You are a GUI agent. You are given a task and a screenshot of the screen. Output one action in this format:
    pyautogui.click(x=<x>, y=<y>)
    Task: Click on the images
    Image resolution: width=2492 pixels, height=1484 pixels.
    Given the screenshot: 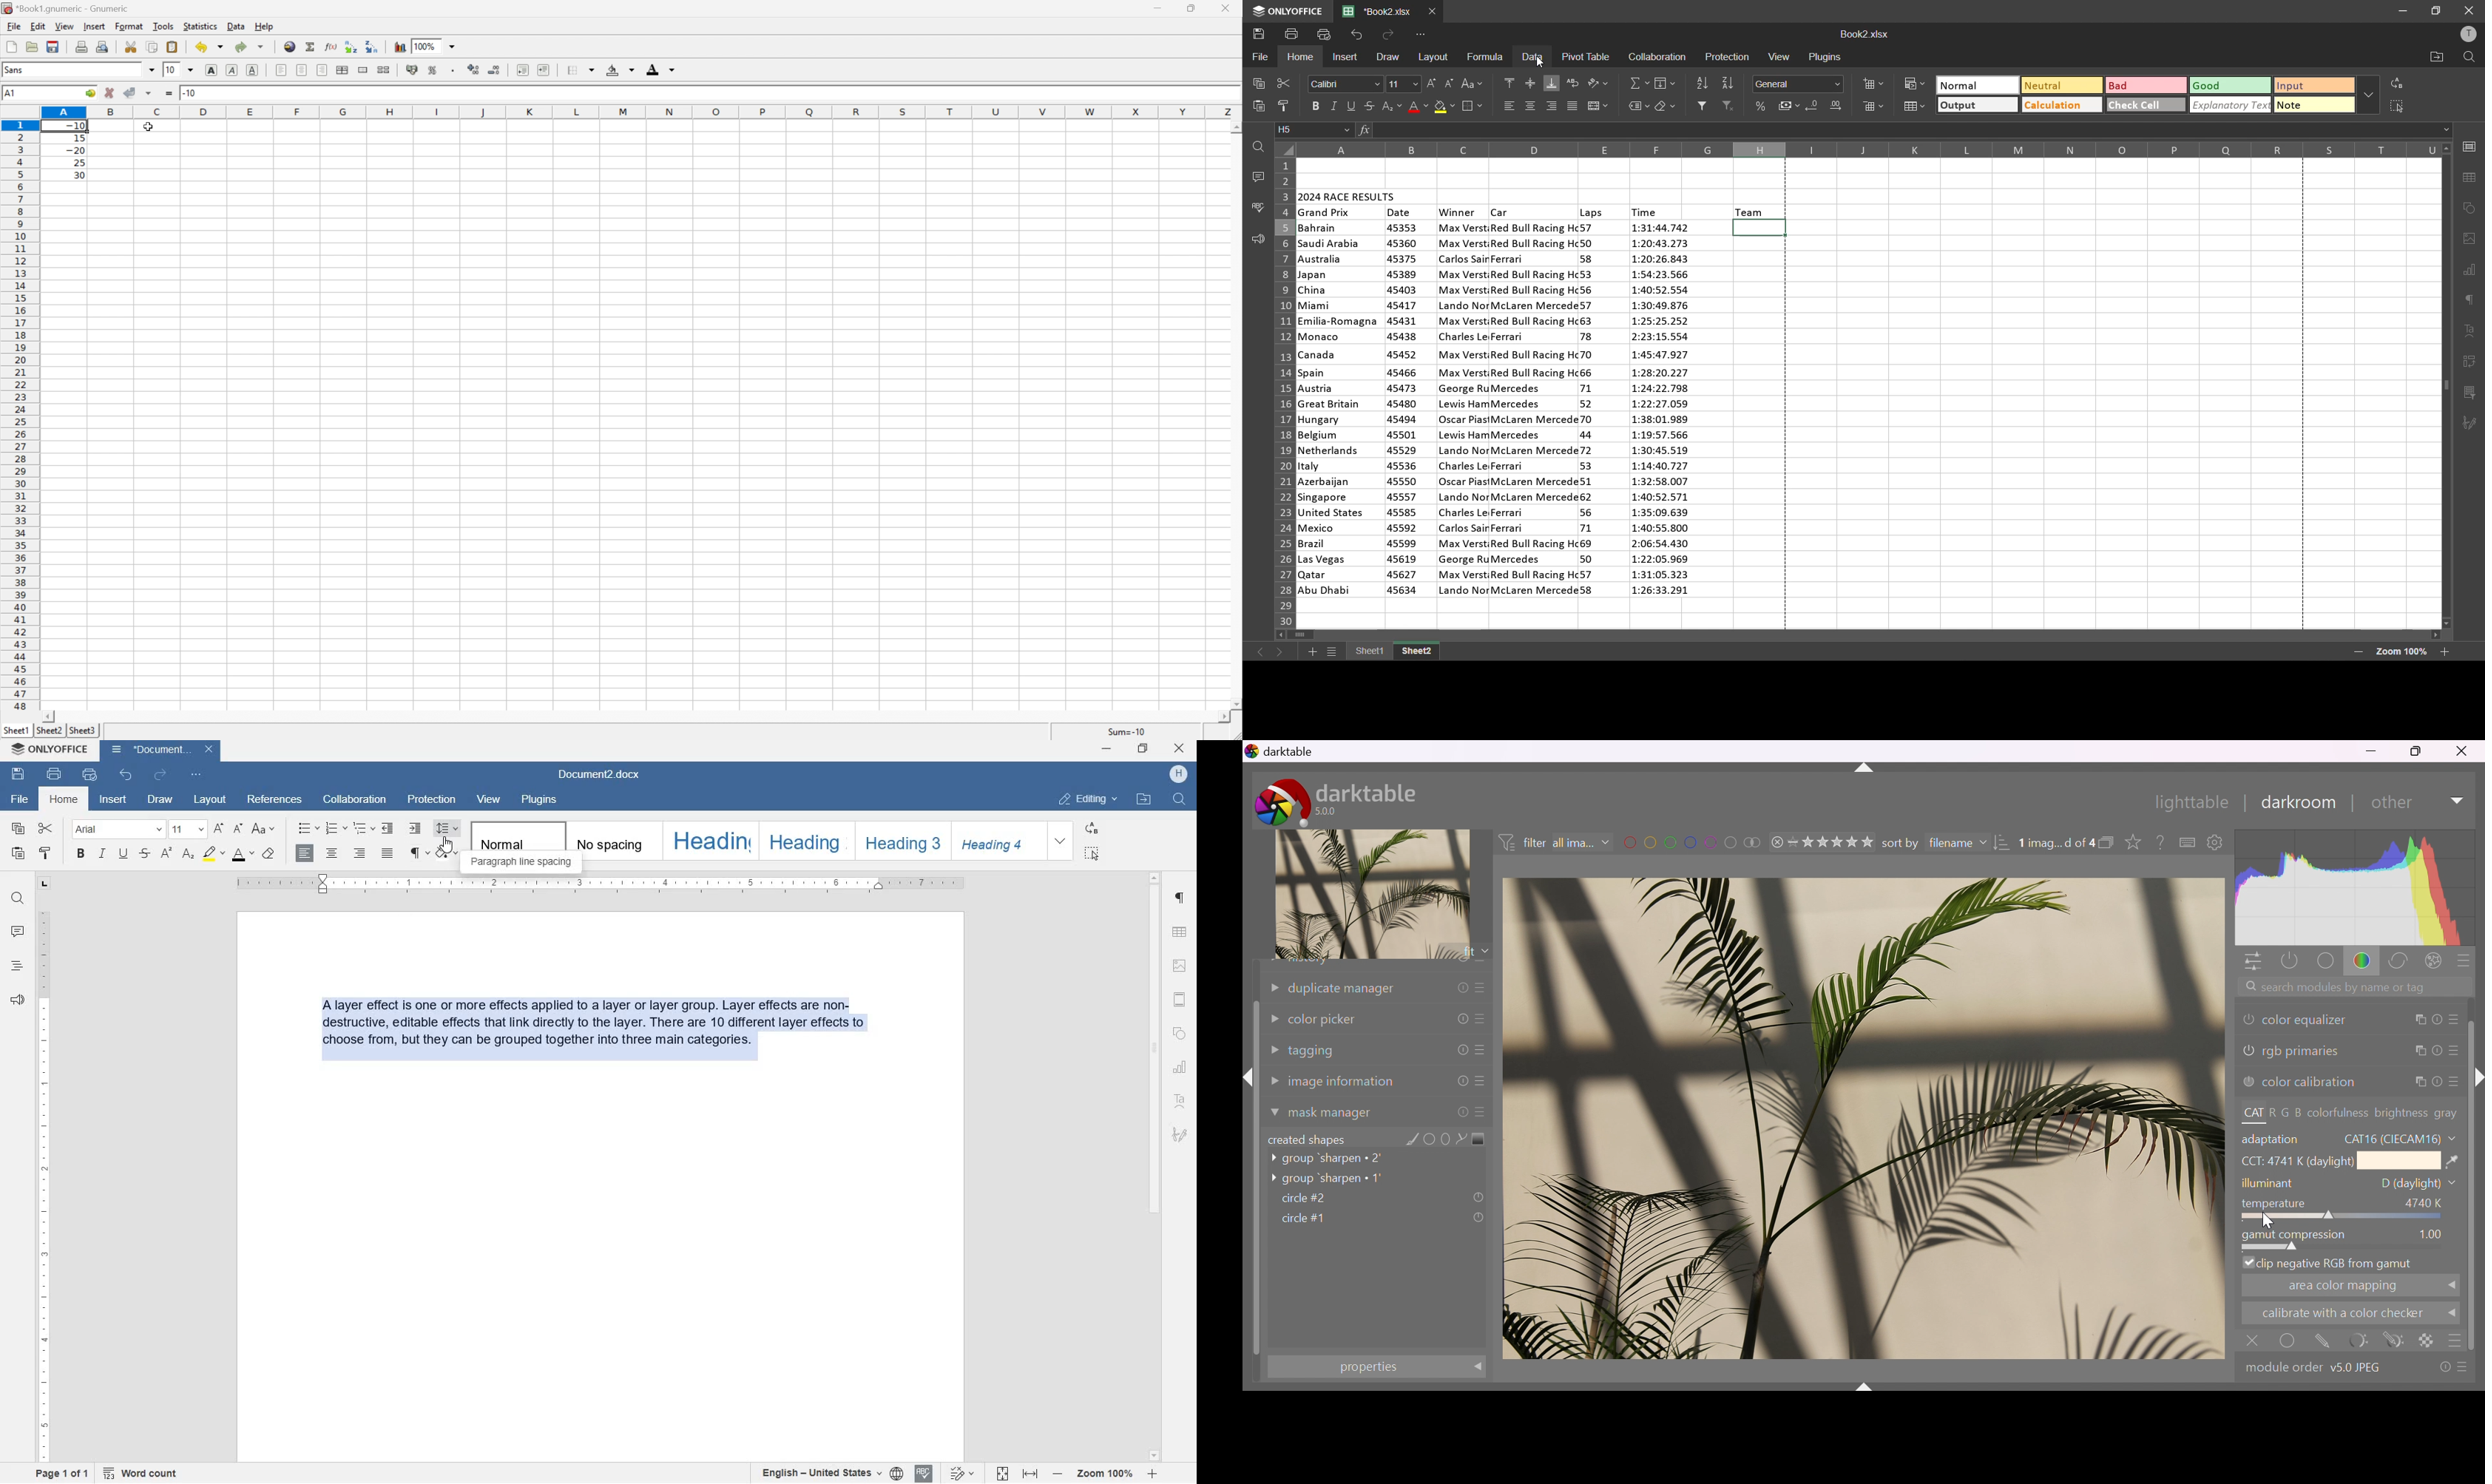 What is the action you would take?
    pyautogui.click(x=2470, y=239)
    